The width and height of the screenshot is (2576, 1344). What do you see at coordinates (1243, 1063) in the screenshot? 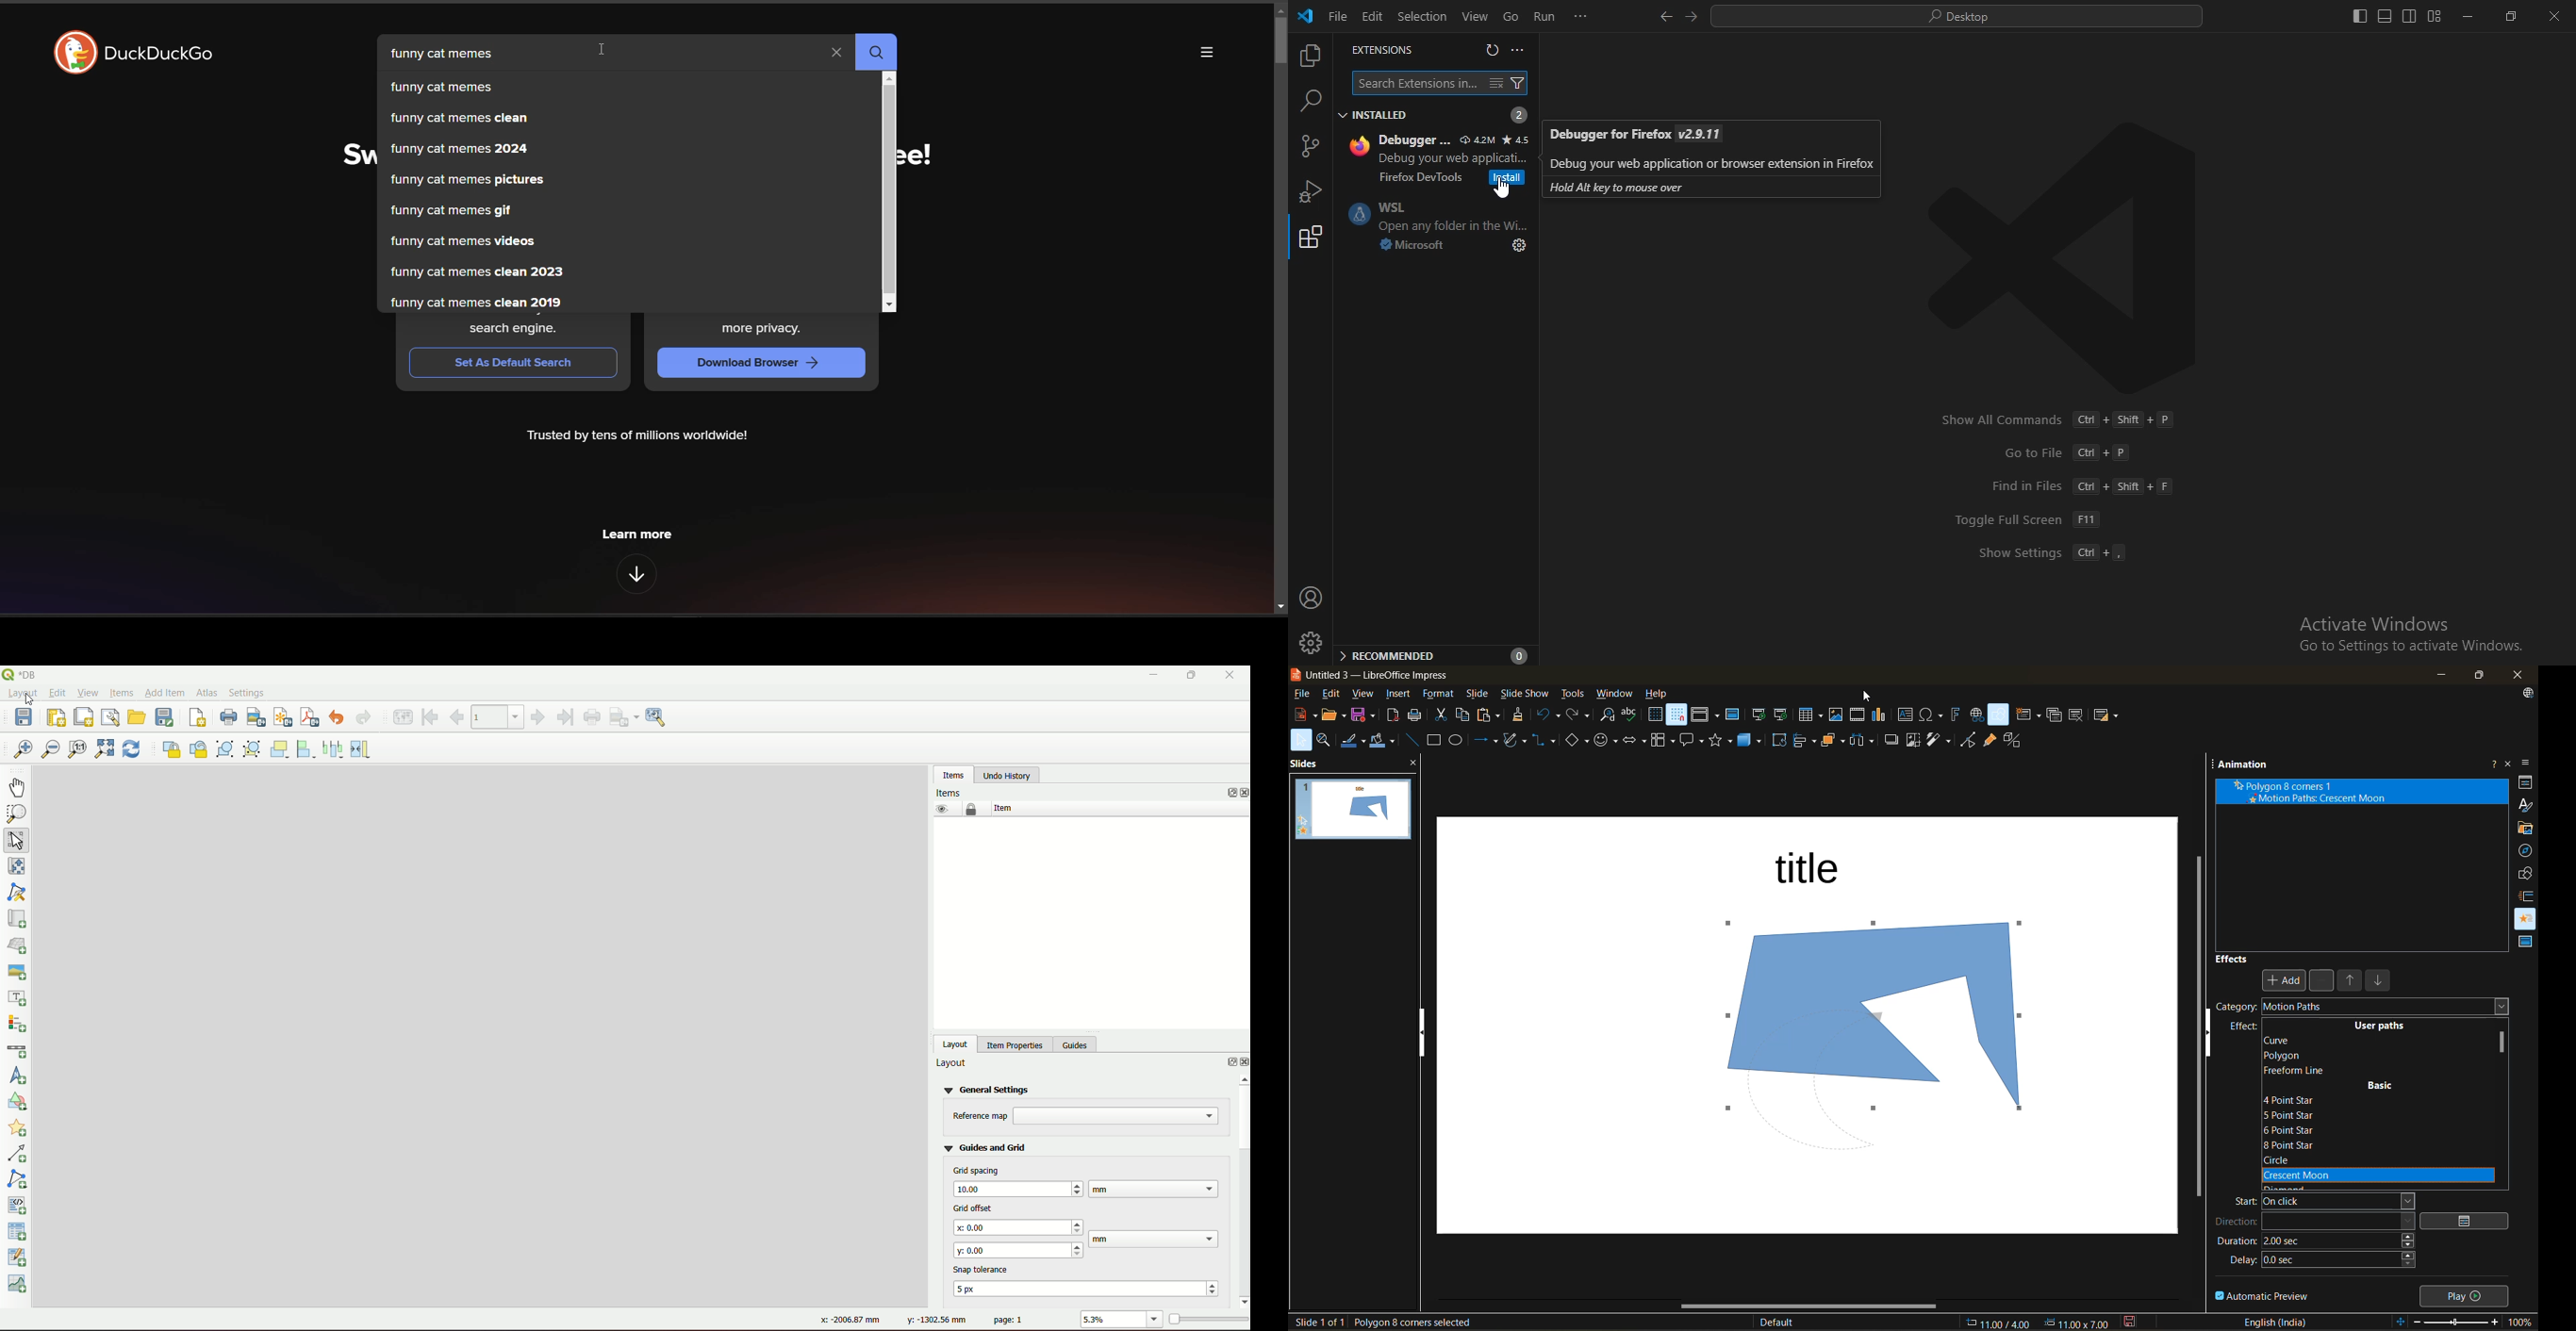
I see `close` at bounding box center [1243, 1063].